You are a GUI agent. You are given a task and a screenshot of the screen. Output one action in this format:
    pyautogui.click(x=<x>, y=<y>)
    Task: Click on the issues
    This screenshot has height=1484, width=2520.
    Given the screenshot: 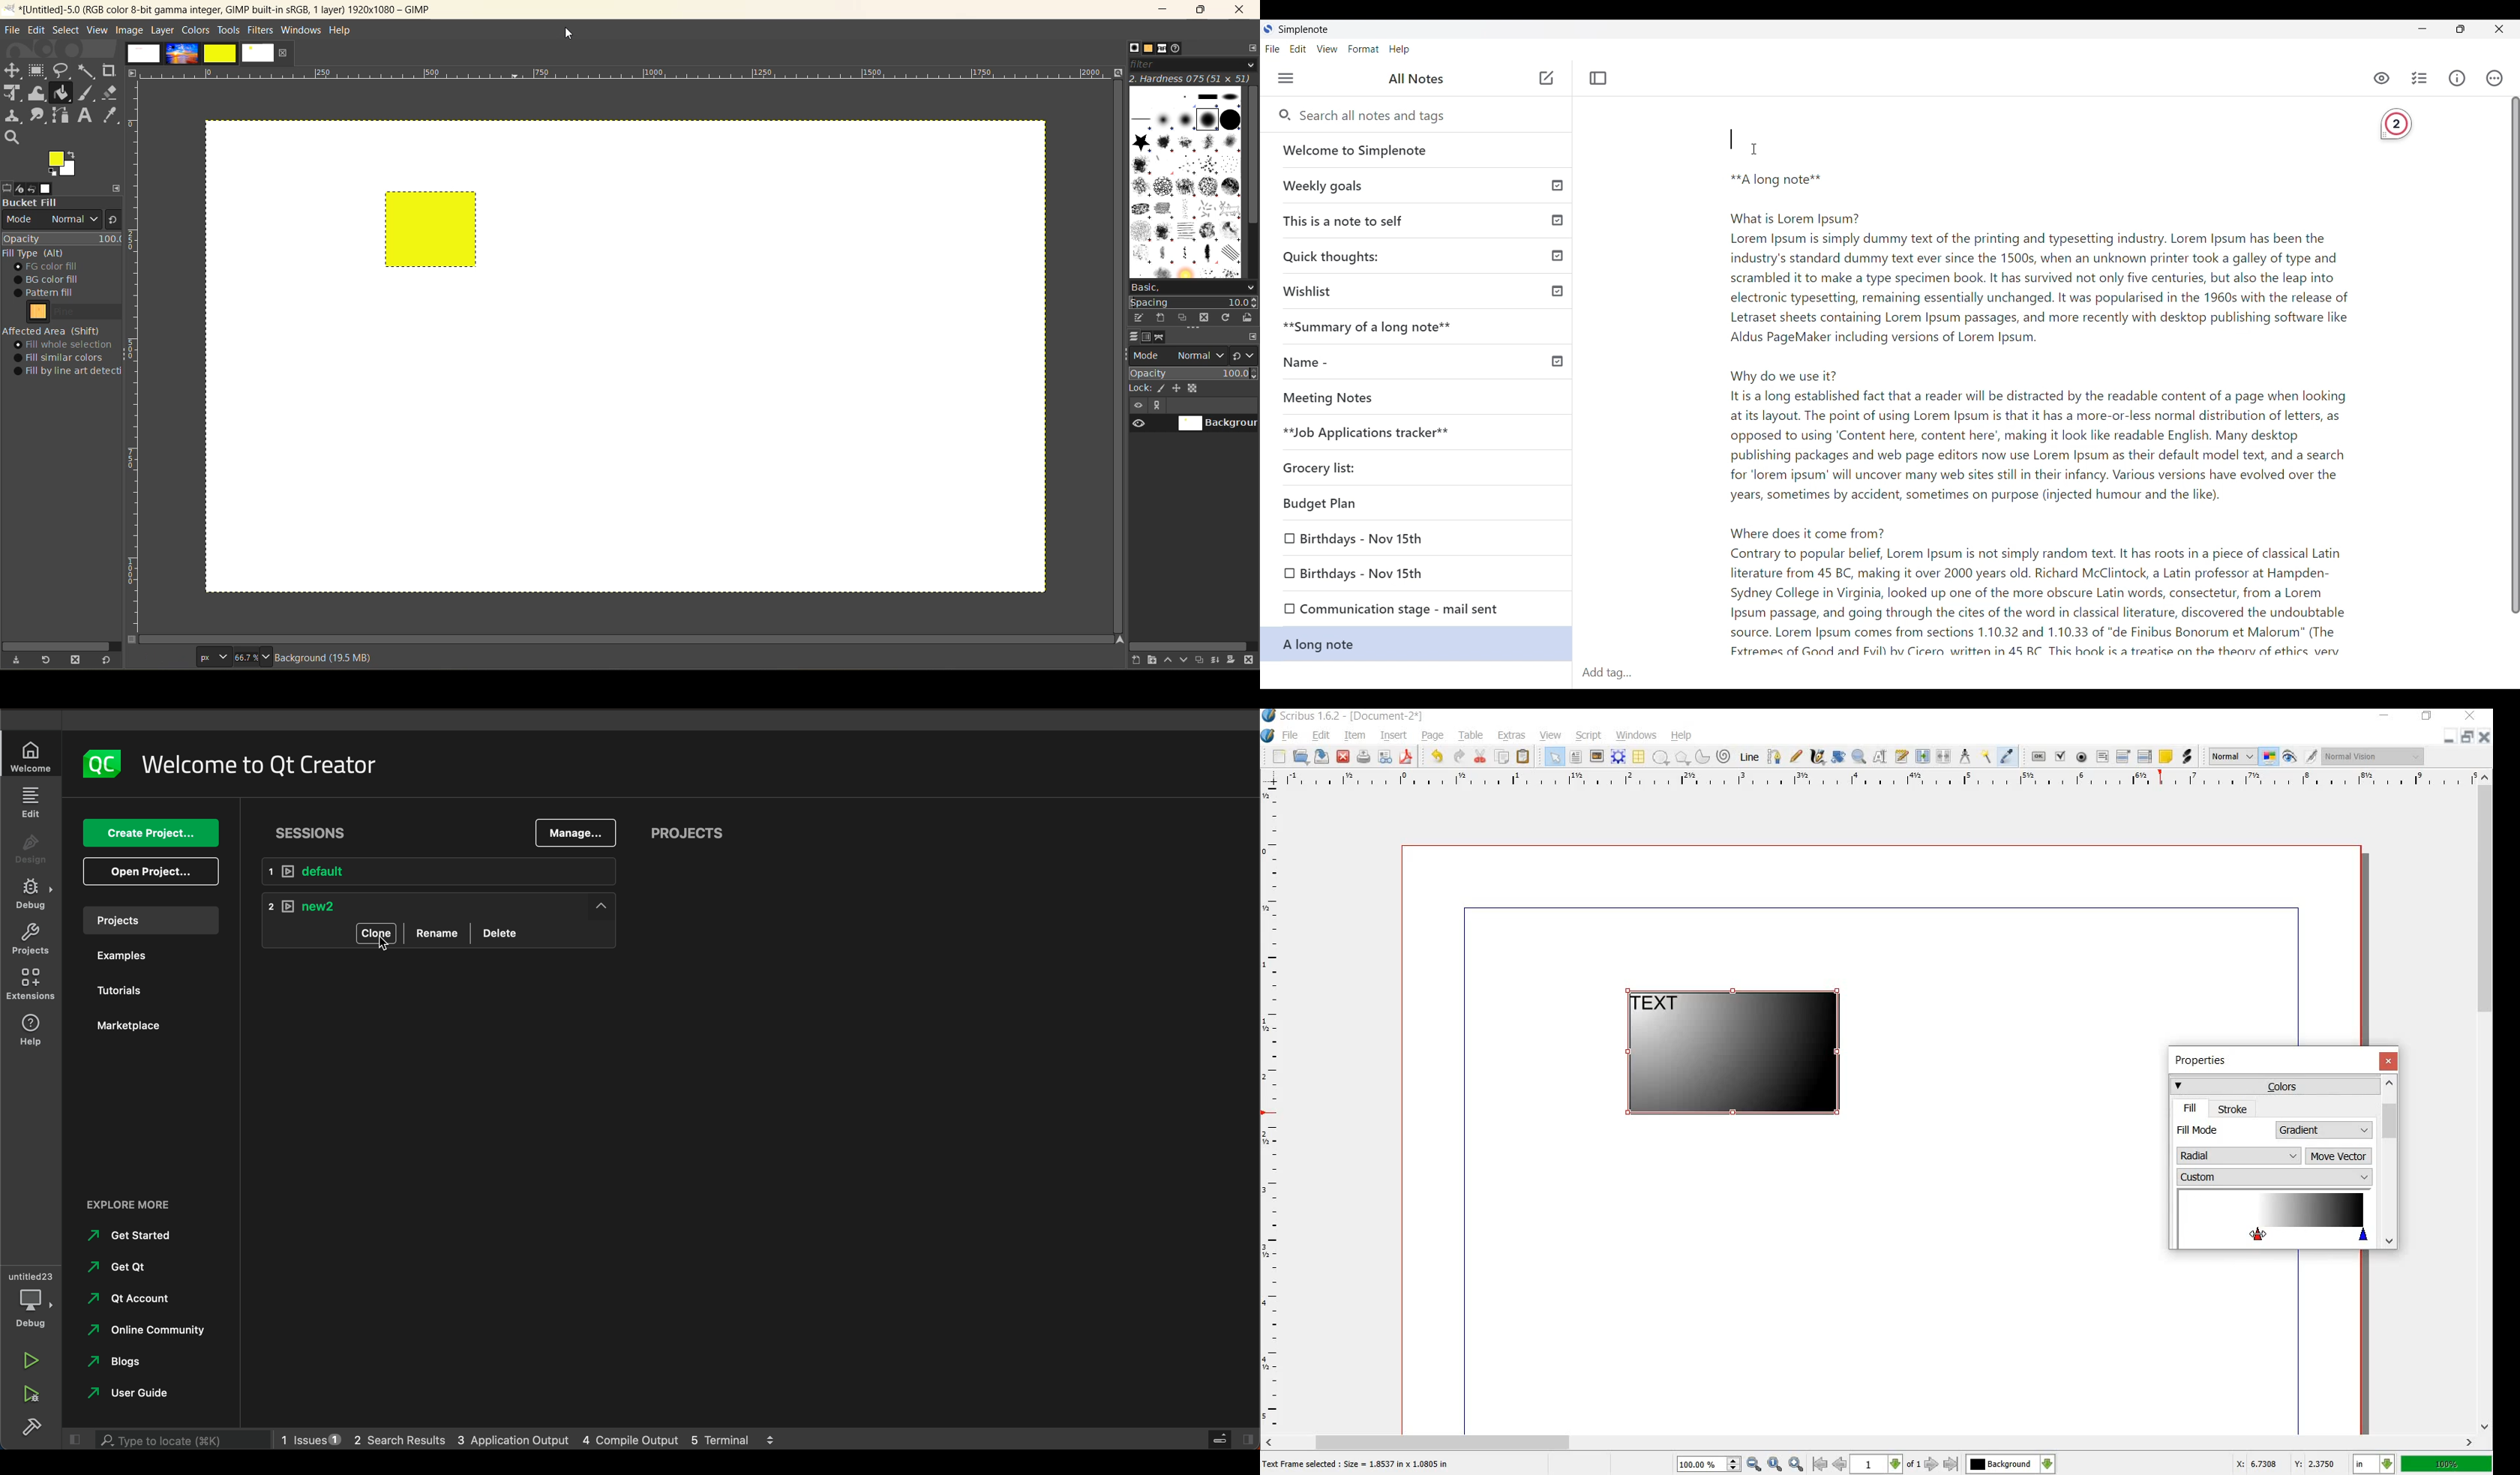 What is the action you would take?
    pyautogui.click(x=310, y=1438)
    